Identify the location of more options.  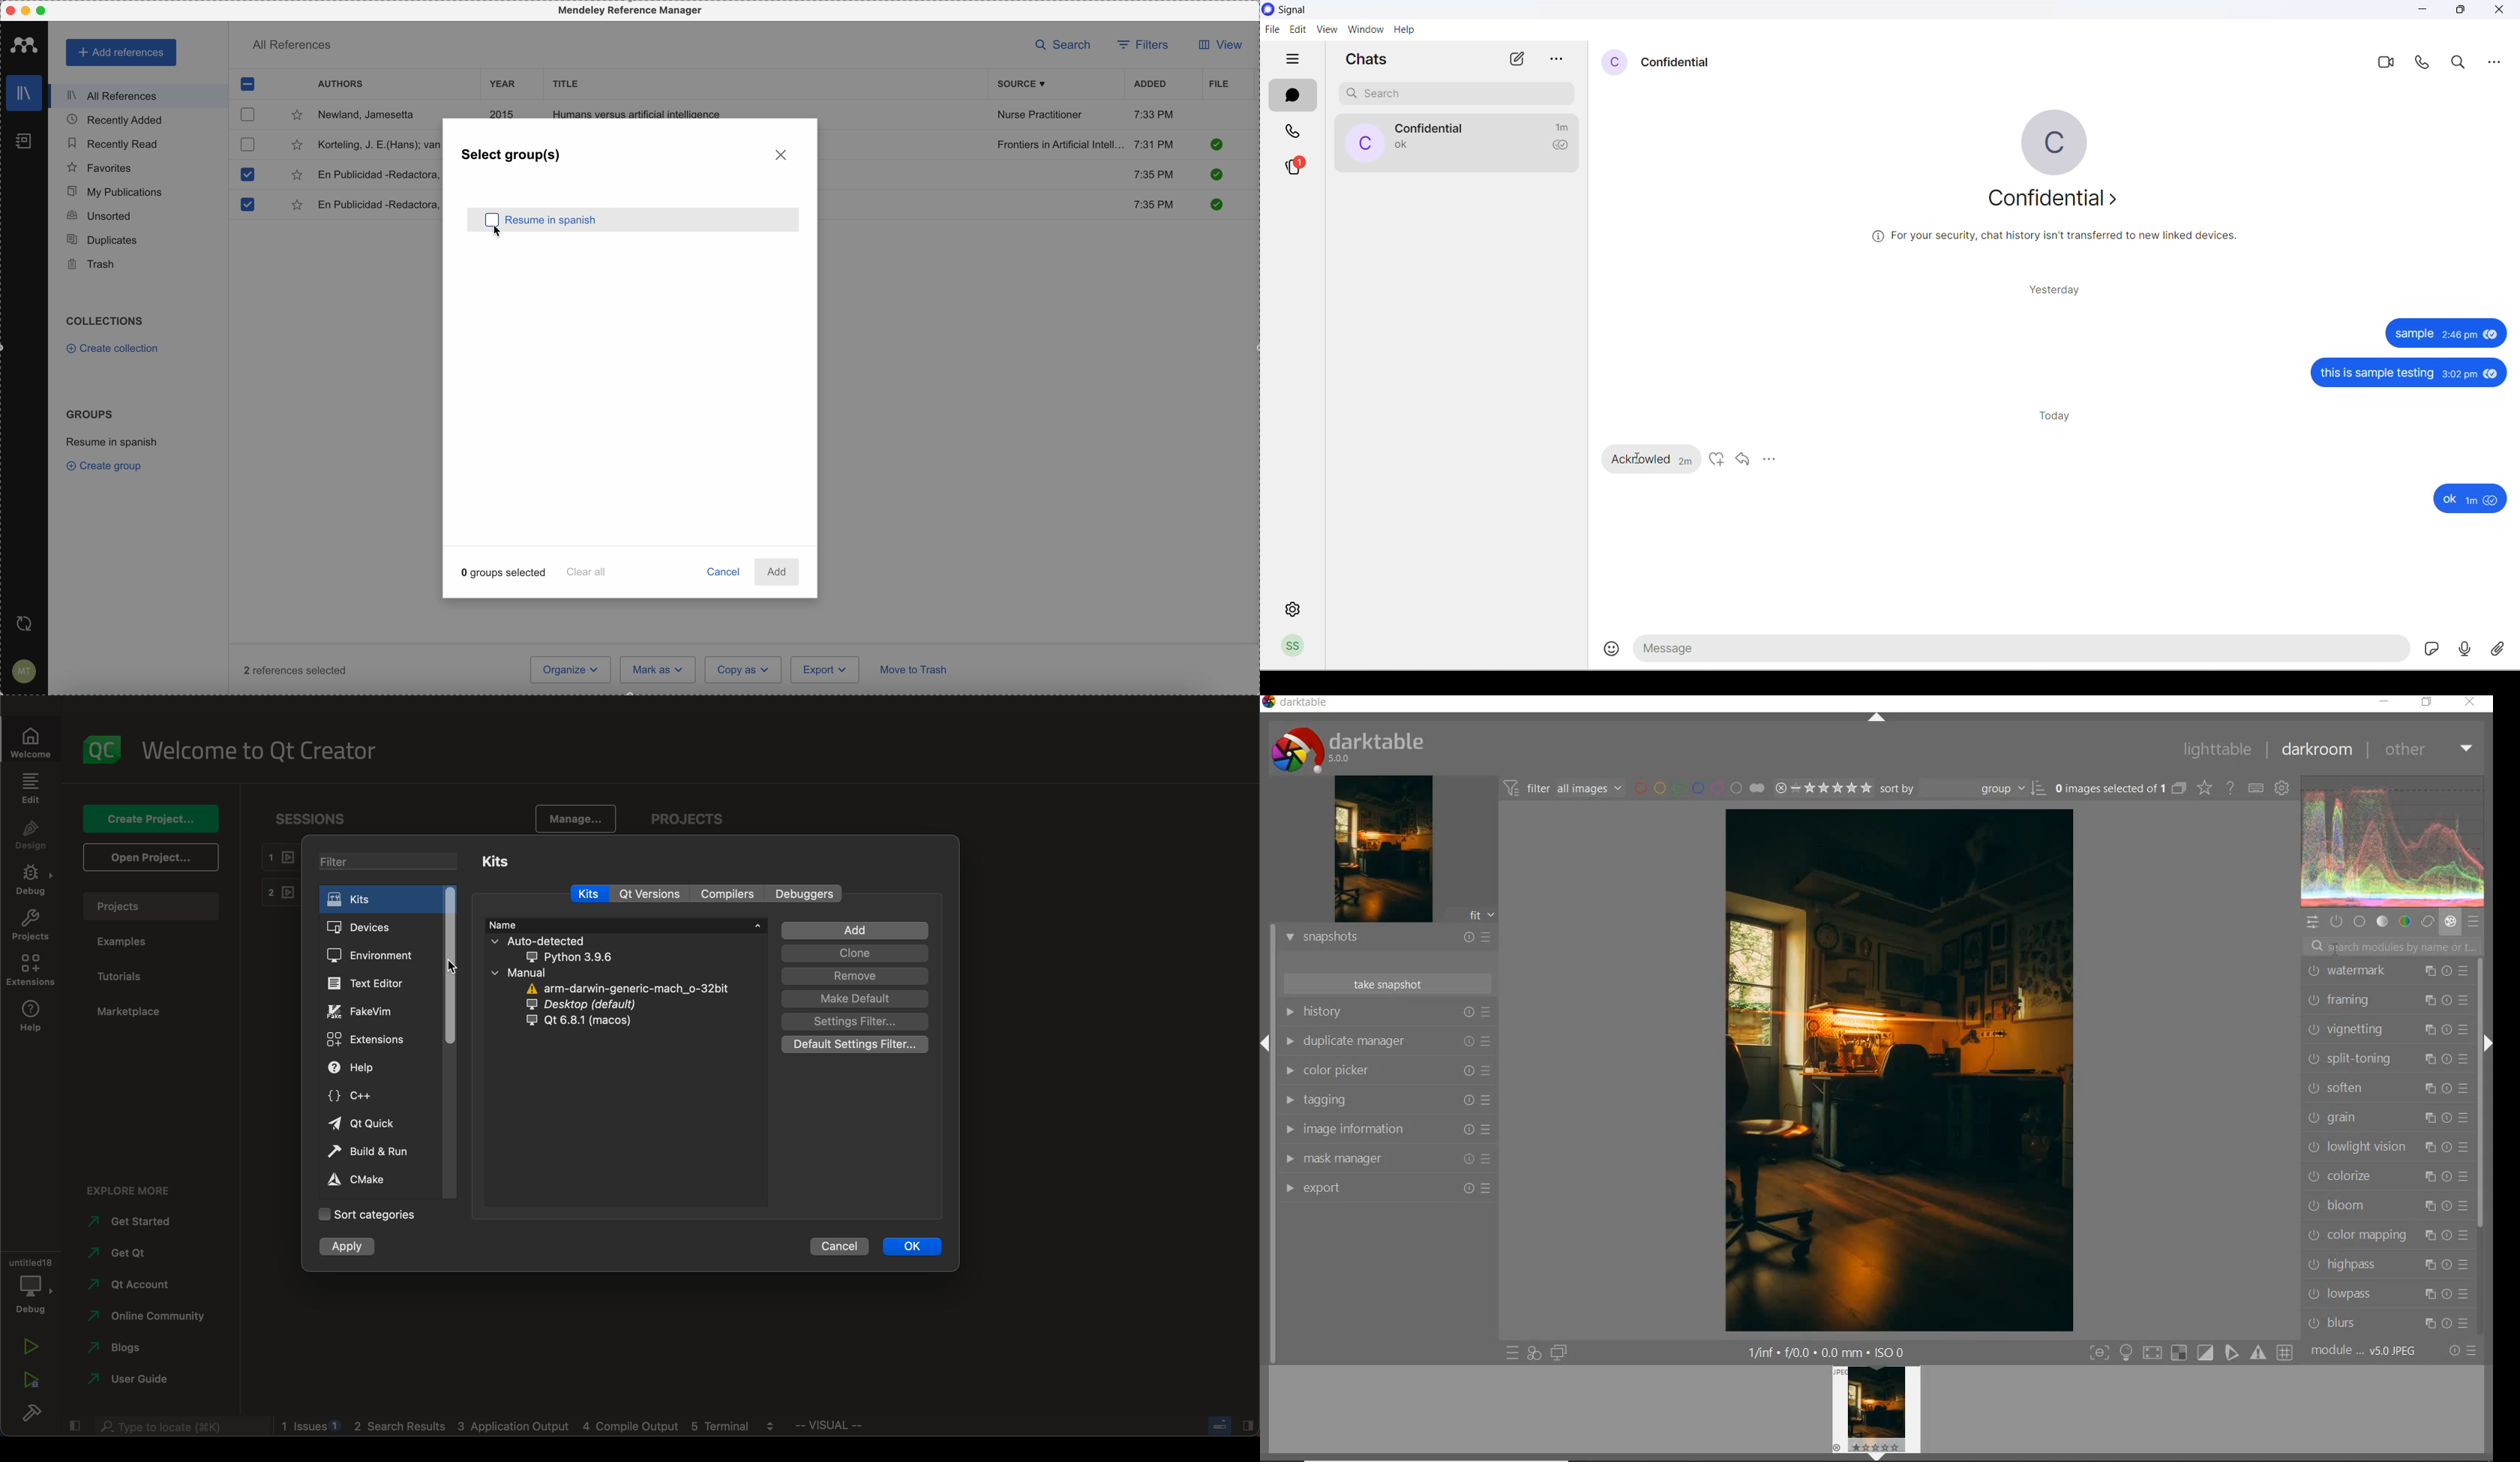
(2502, 62).